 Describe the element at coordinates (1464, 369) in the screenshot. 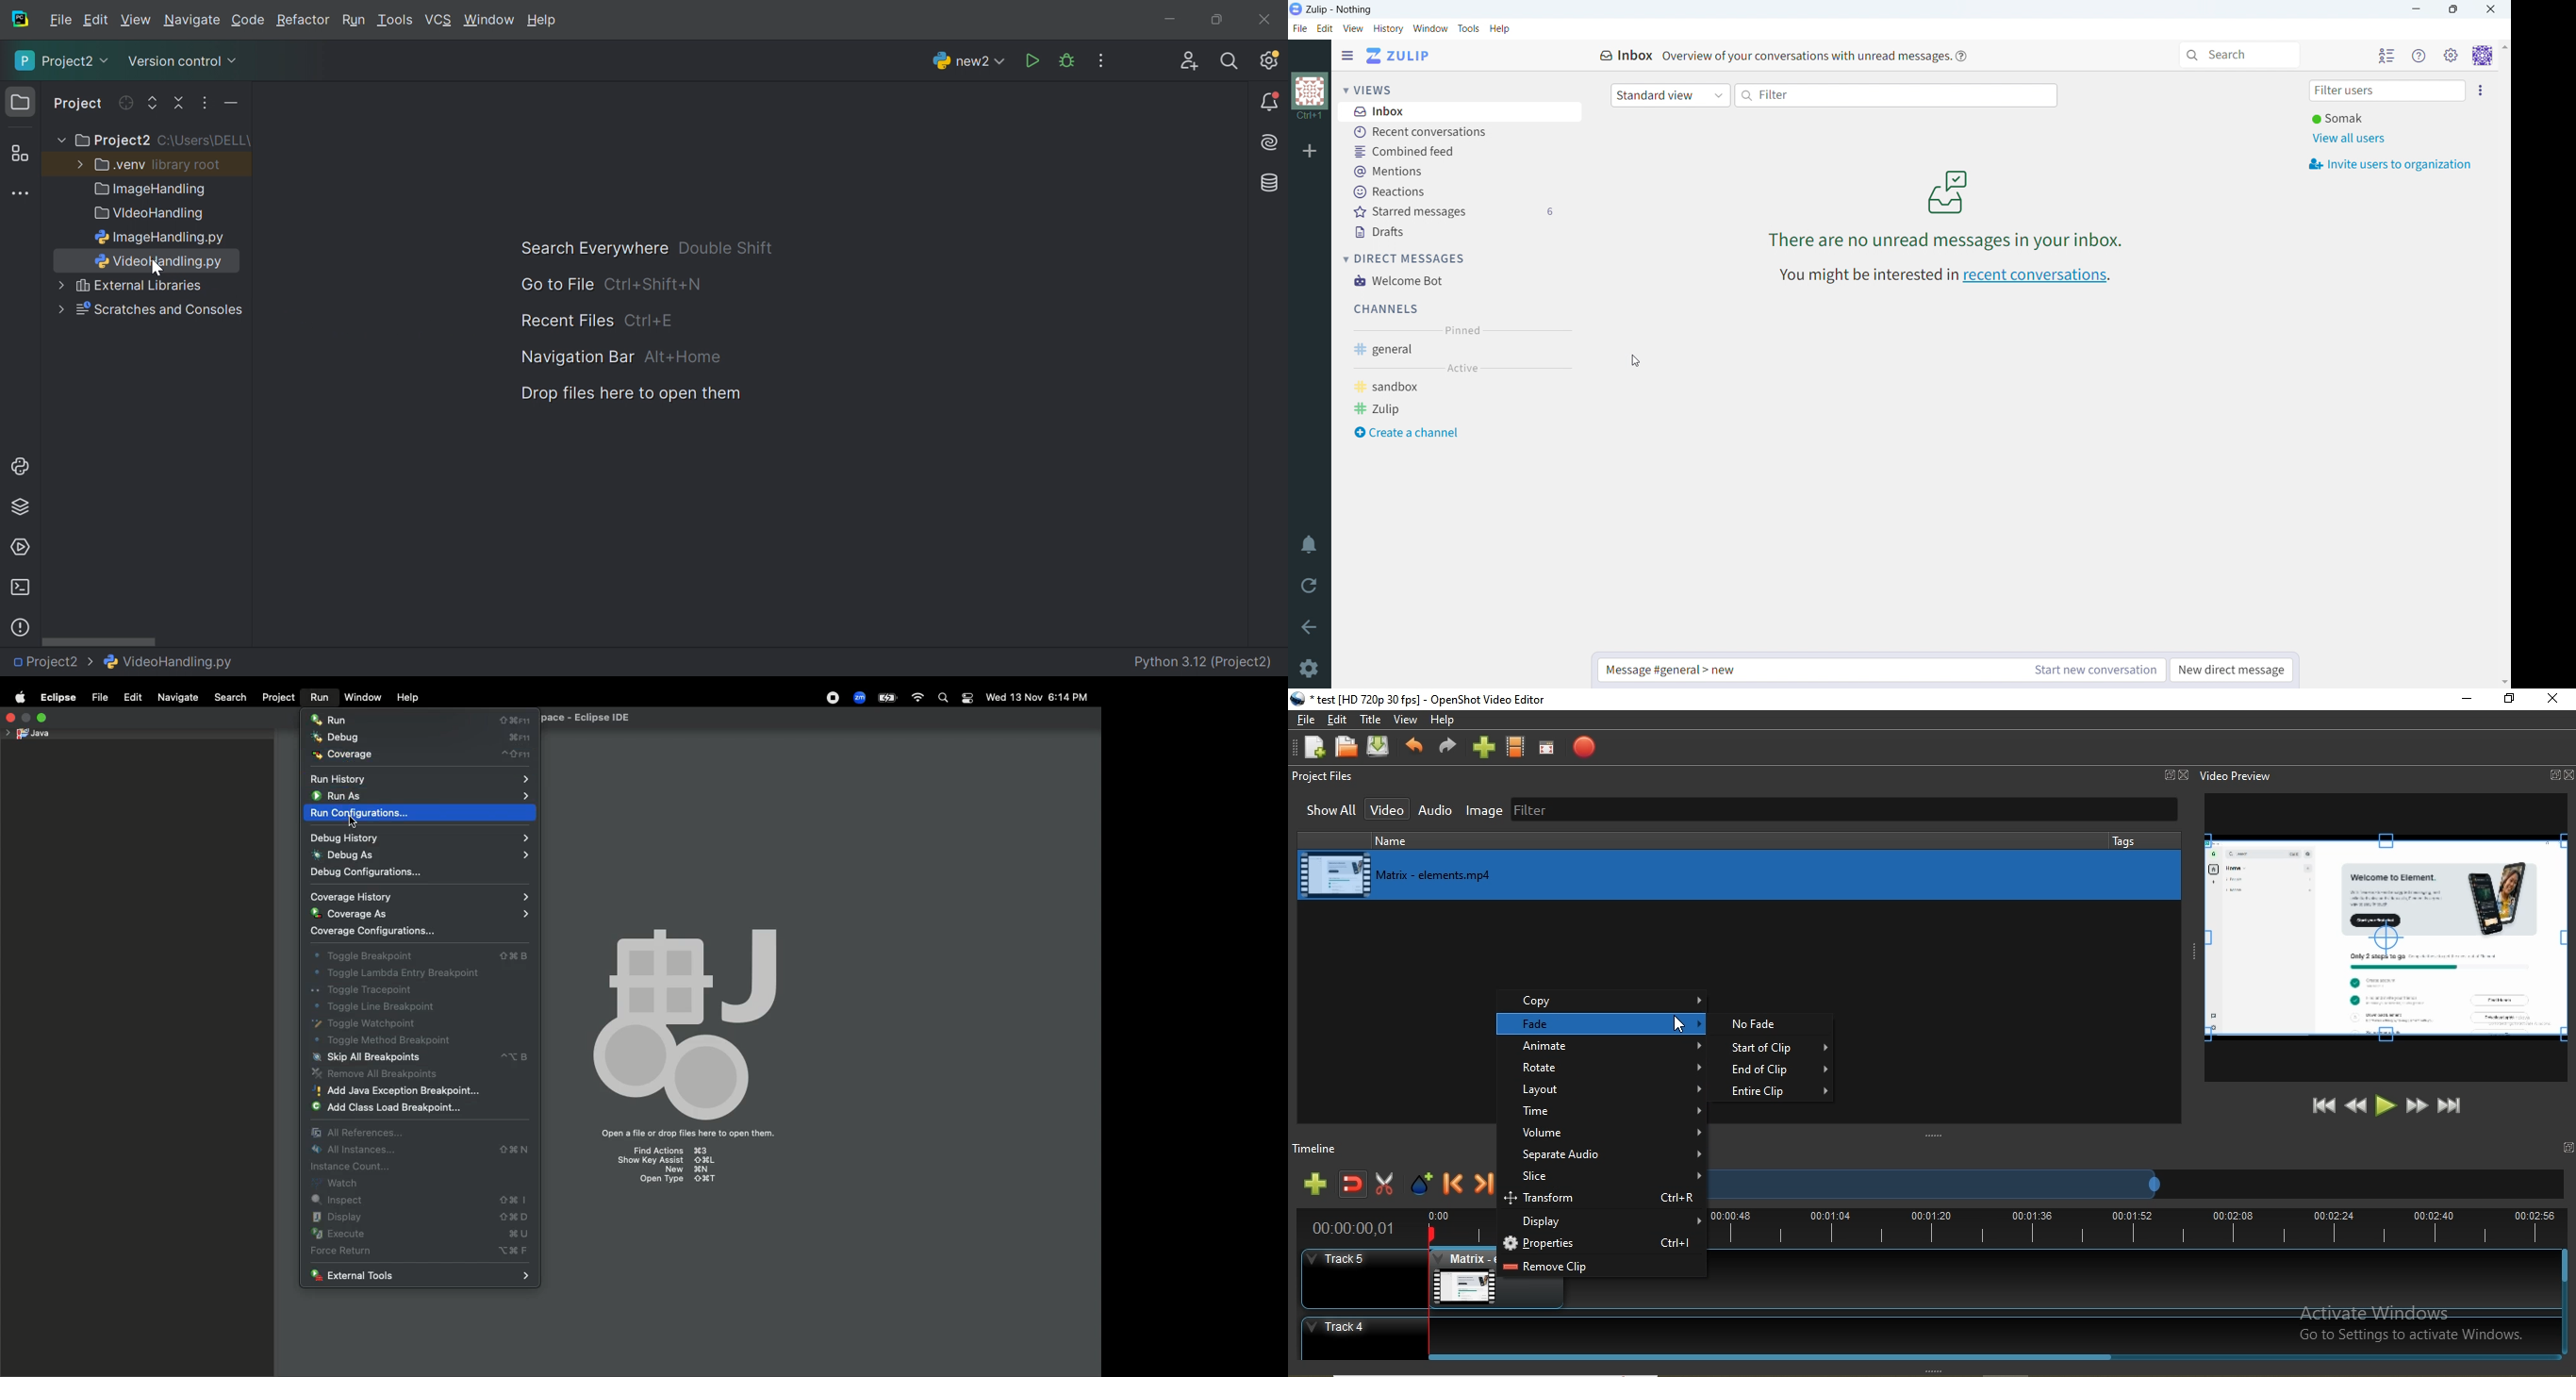

I see `active` at that location.